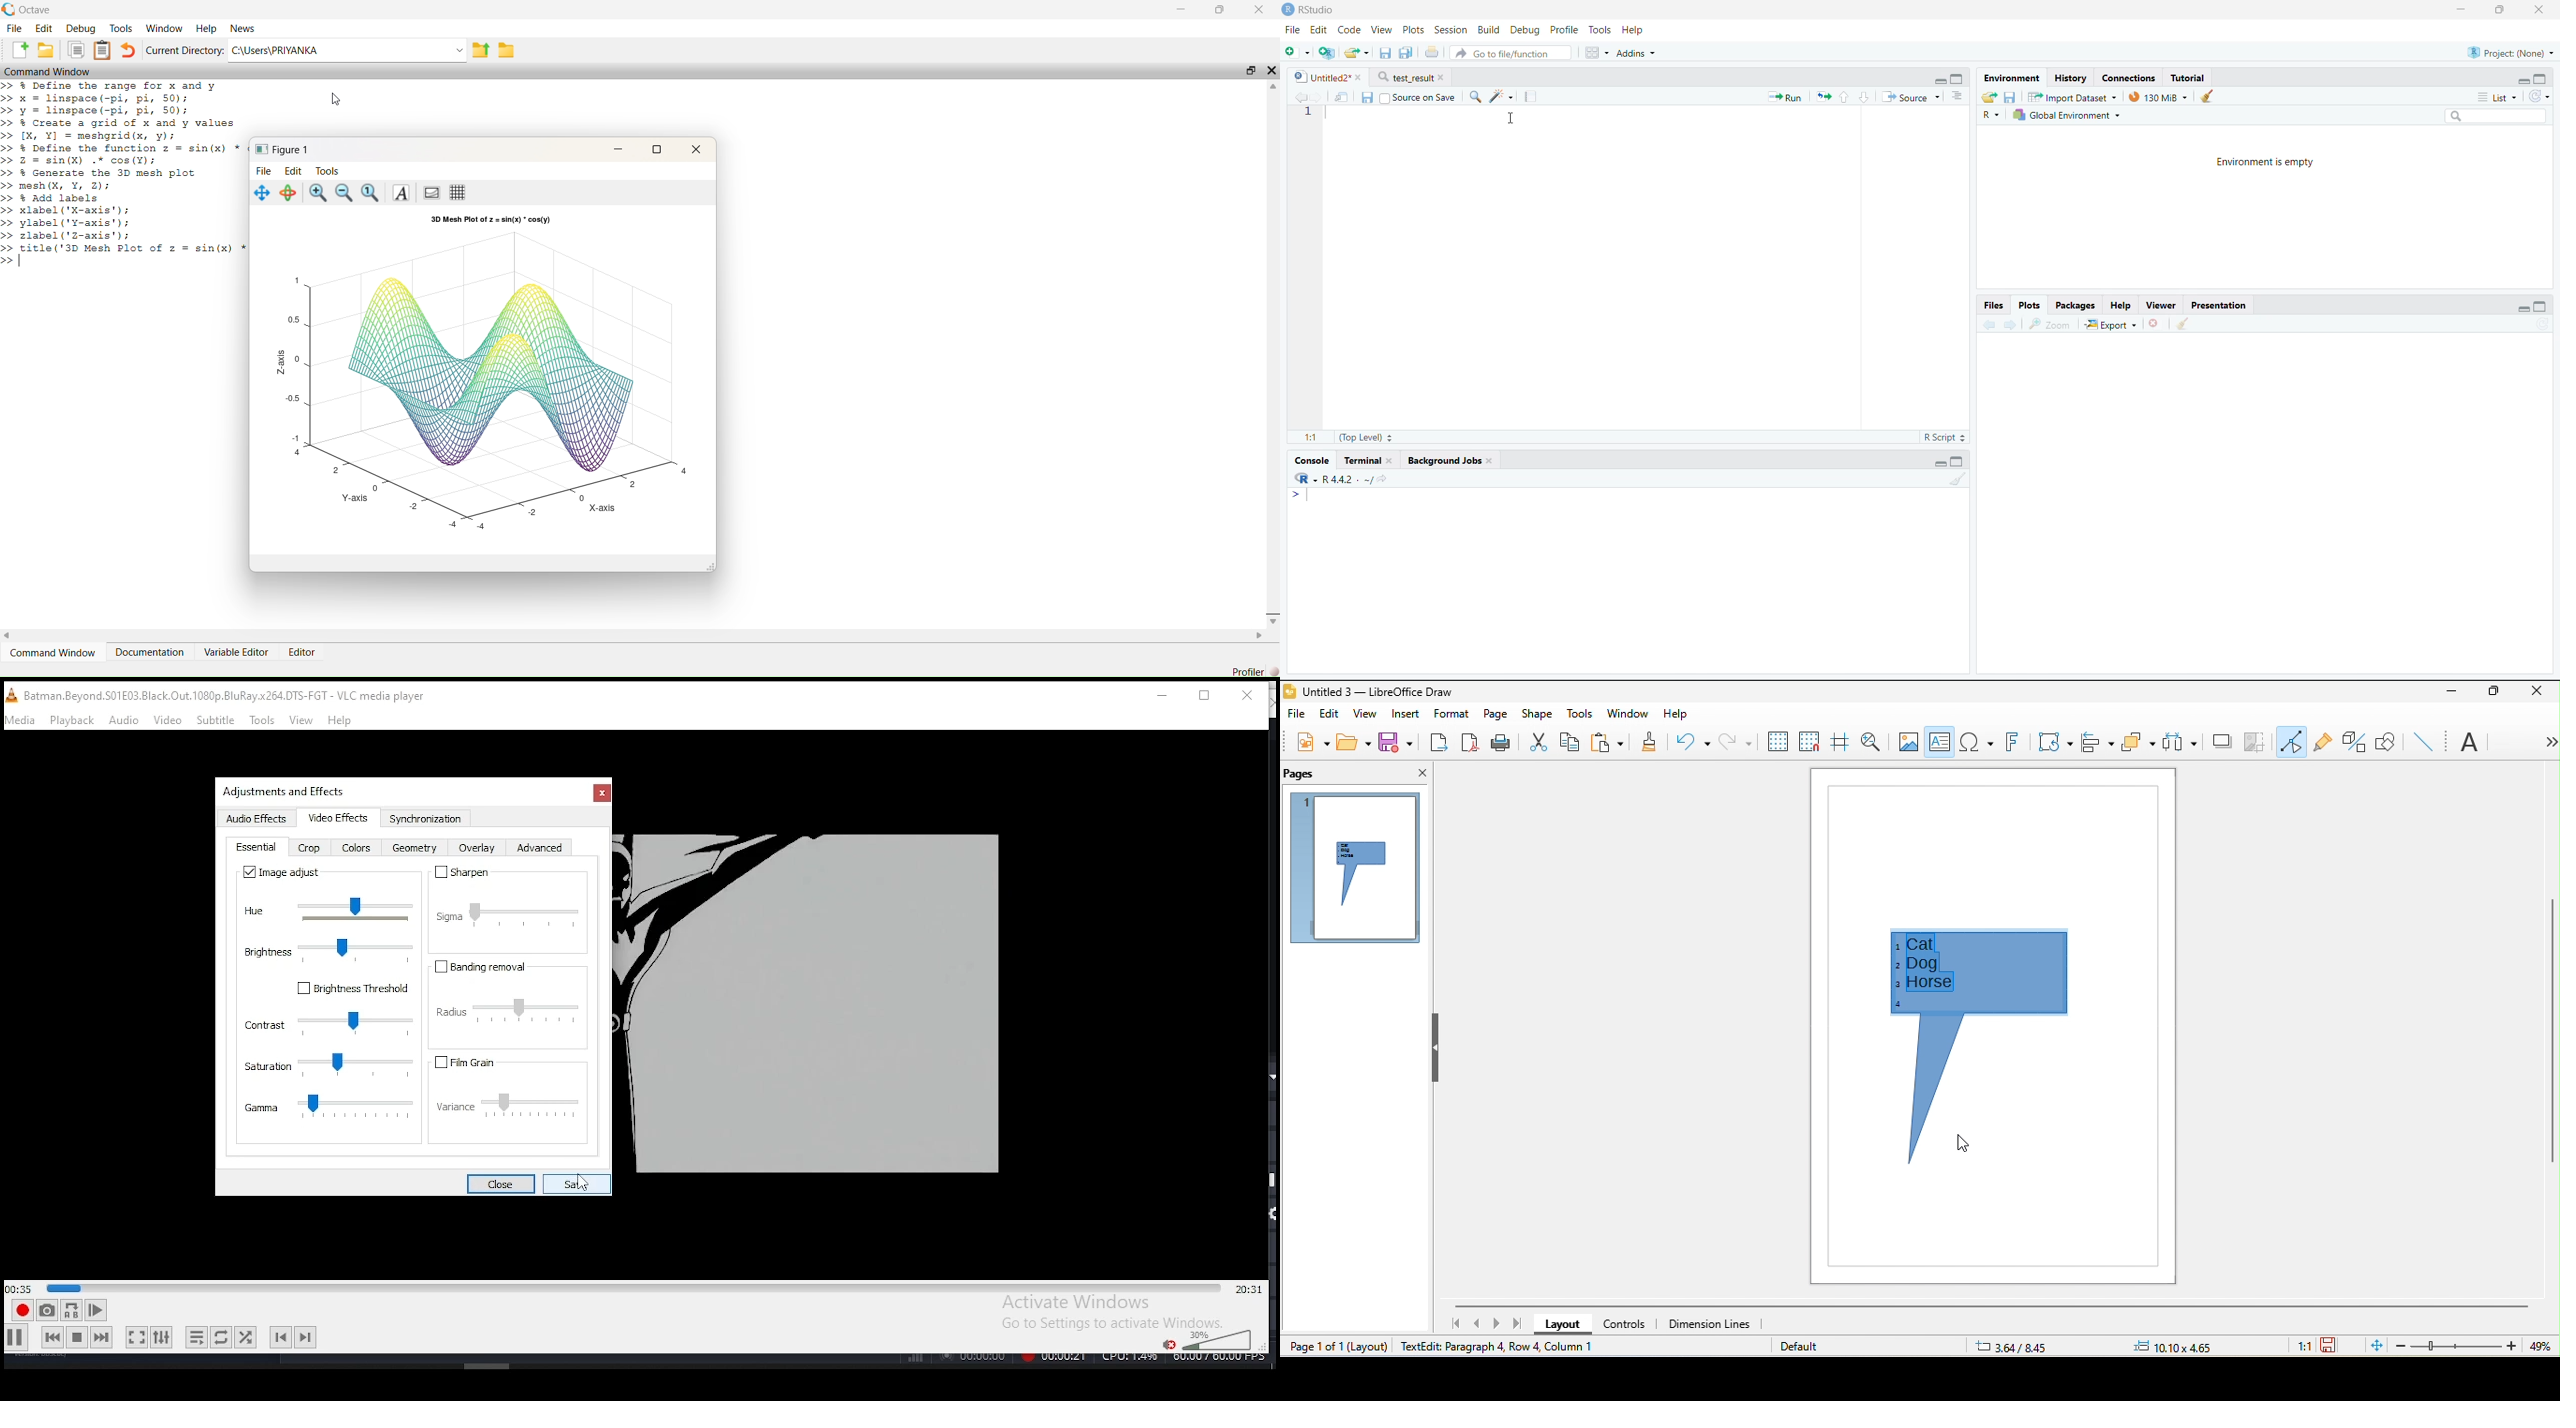 This screenshot has height=1428, width=2576. I want to click on Maximize, so click(2541, 77).